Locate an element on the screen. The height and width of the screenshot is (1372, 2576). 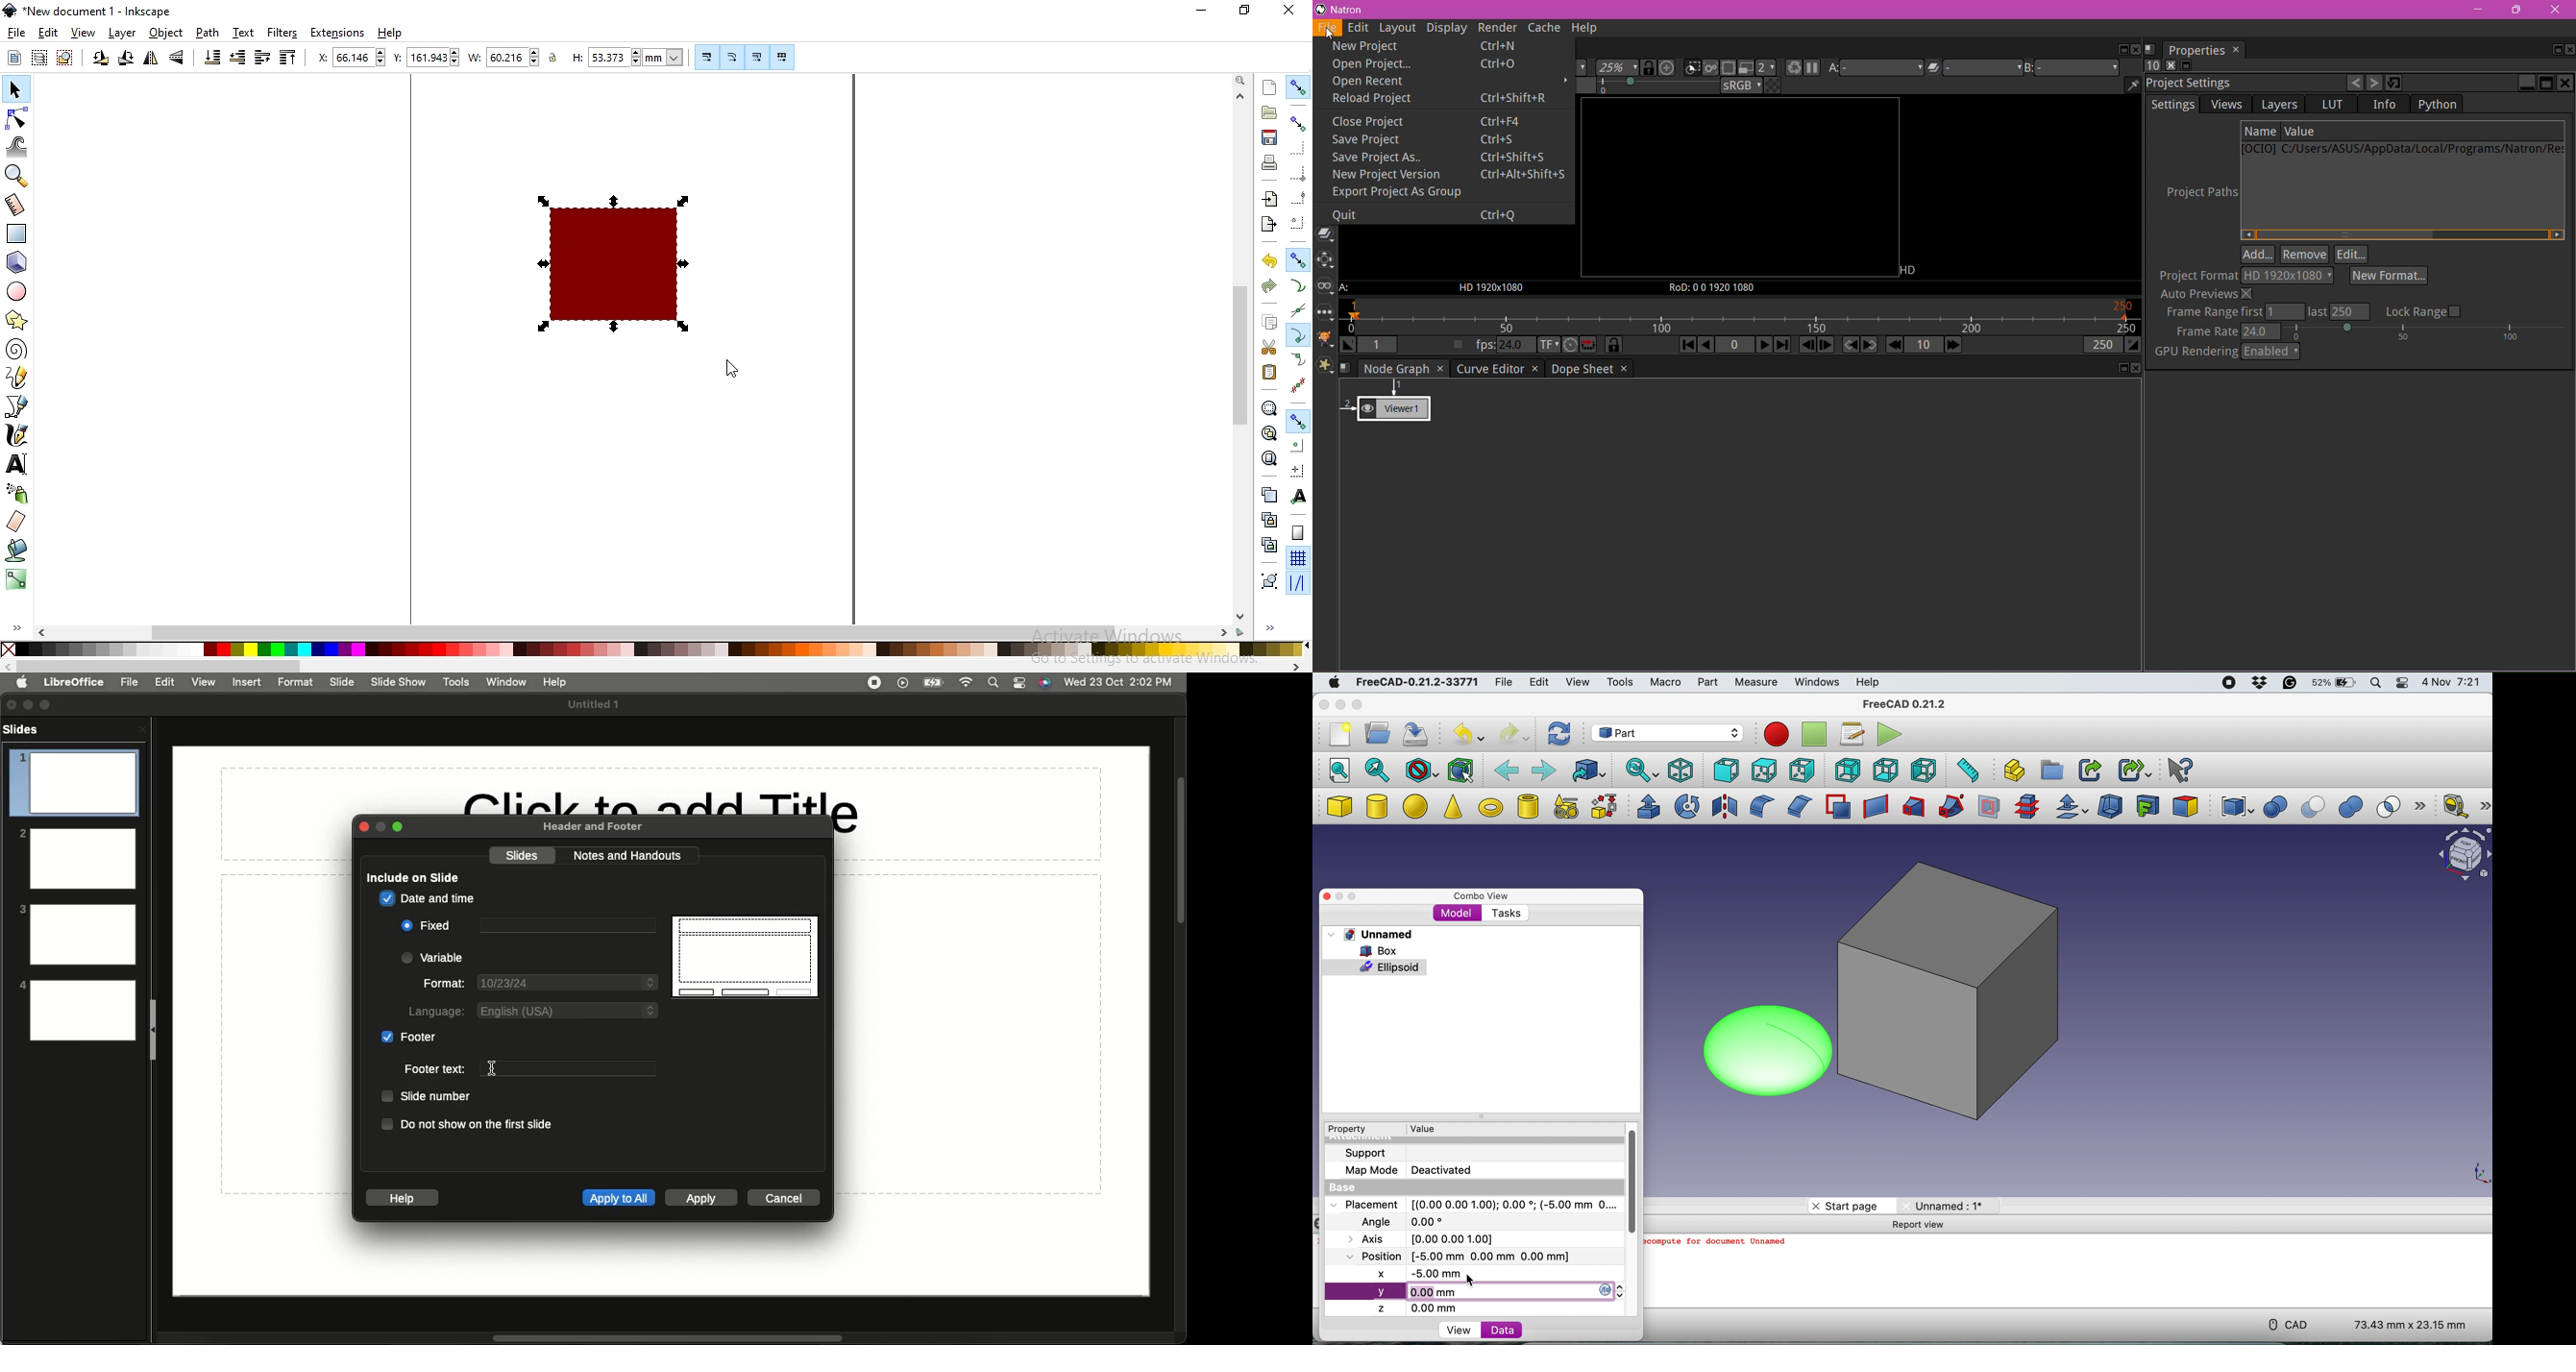
Date and time is located at coordinates (427, 898).